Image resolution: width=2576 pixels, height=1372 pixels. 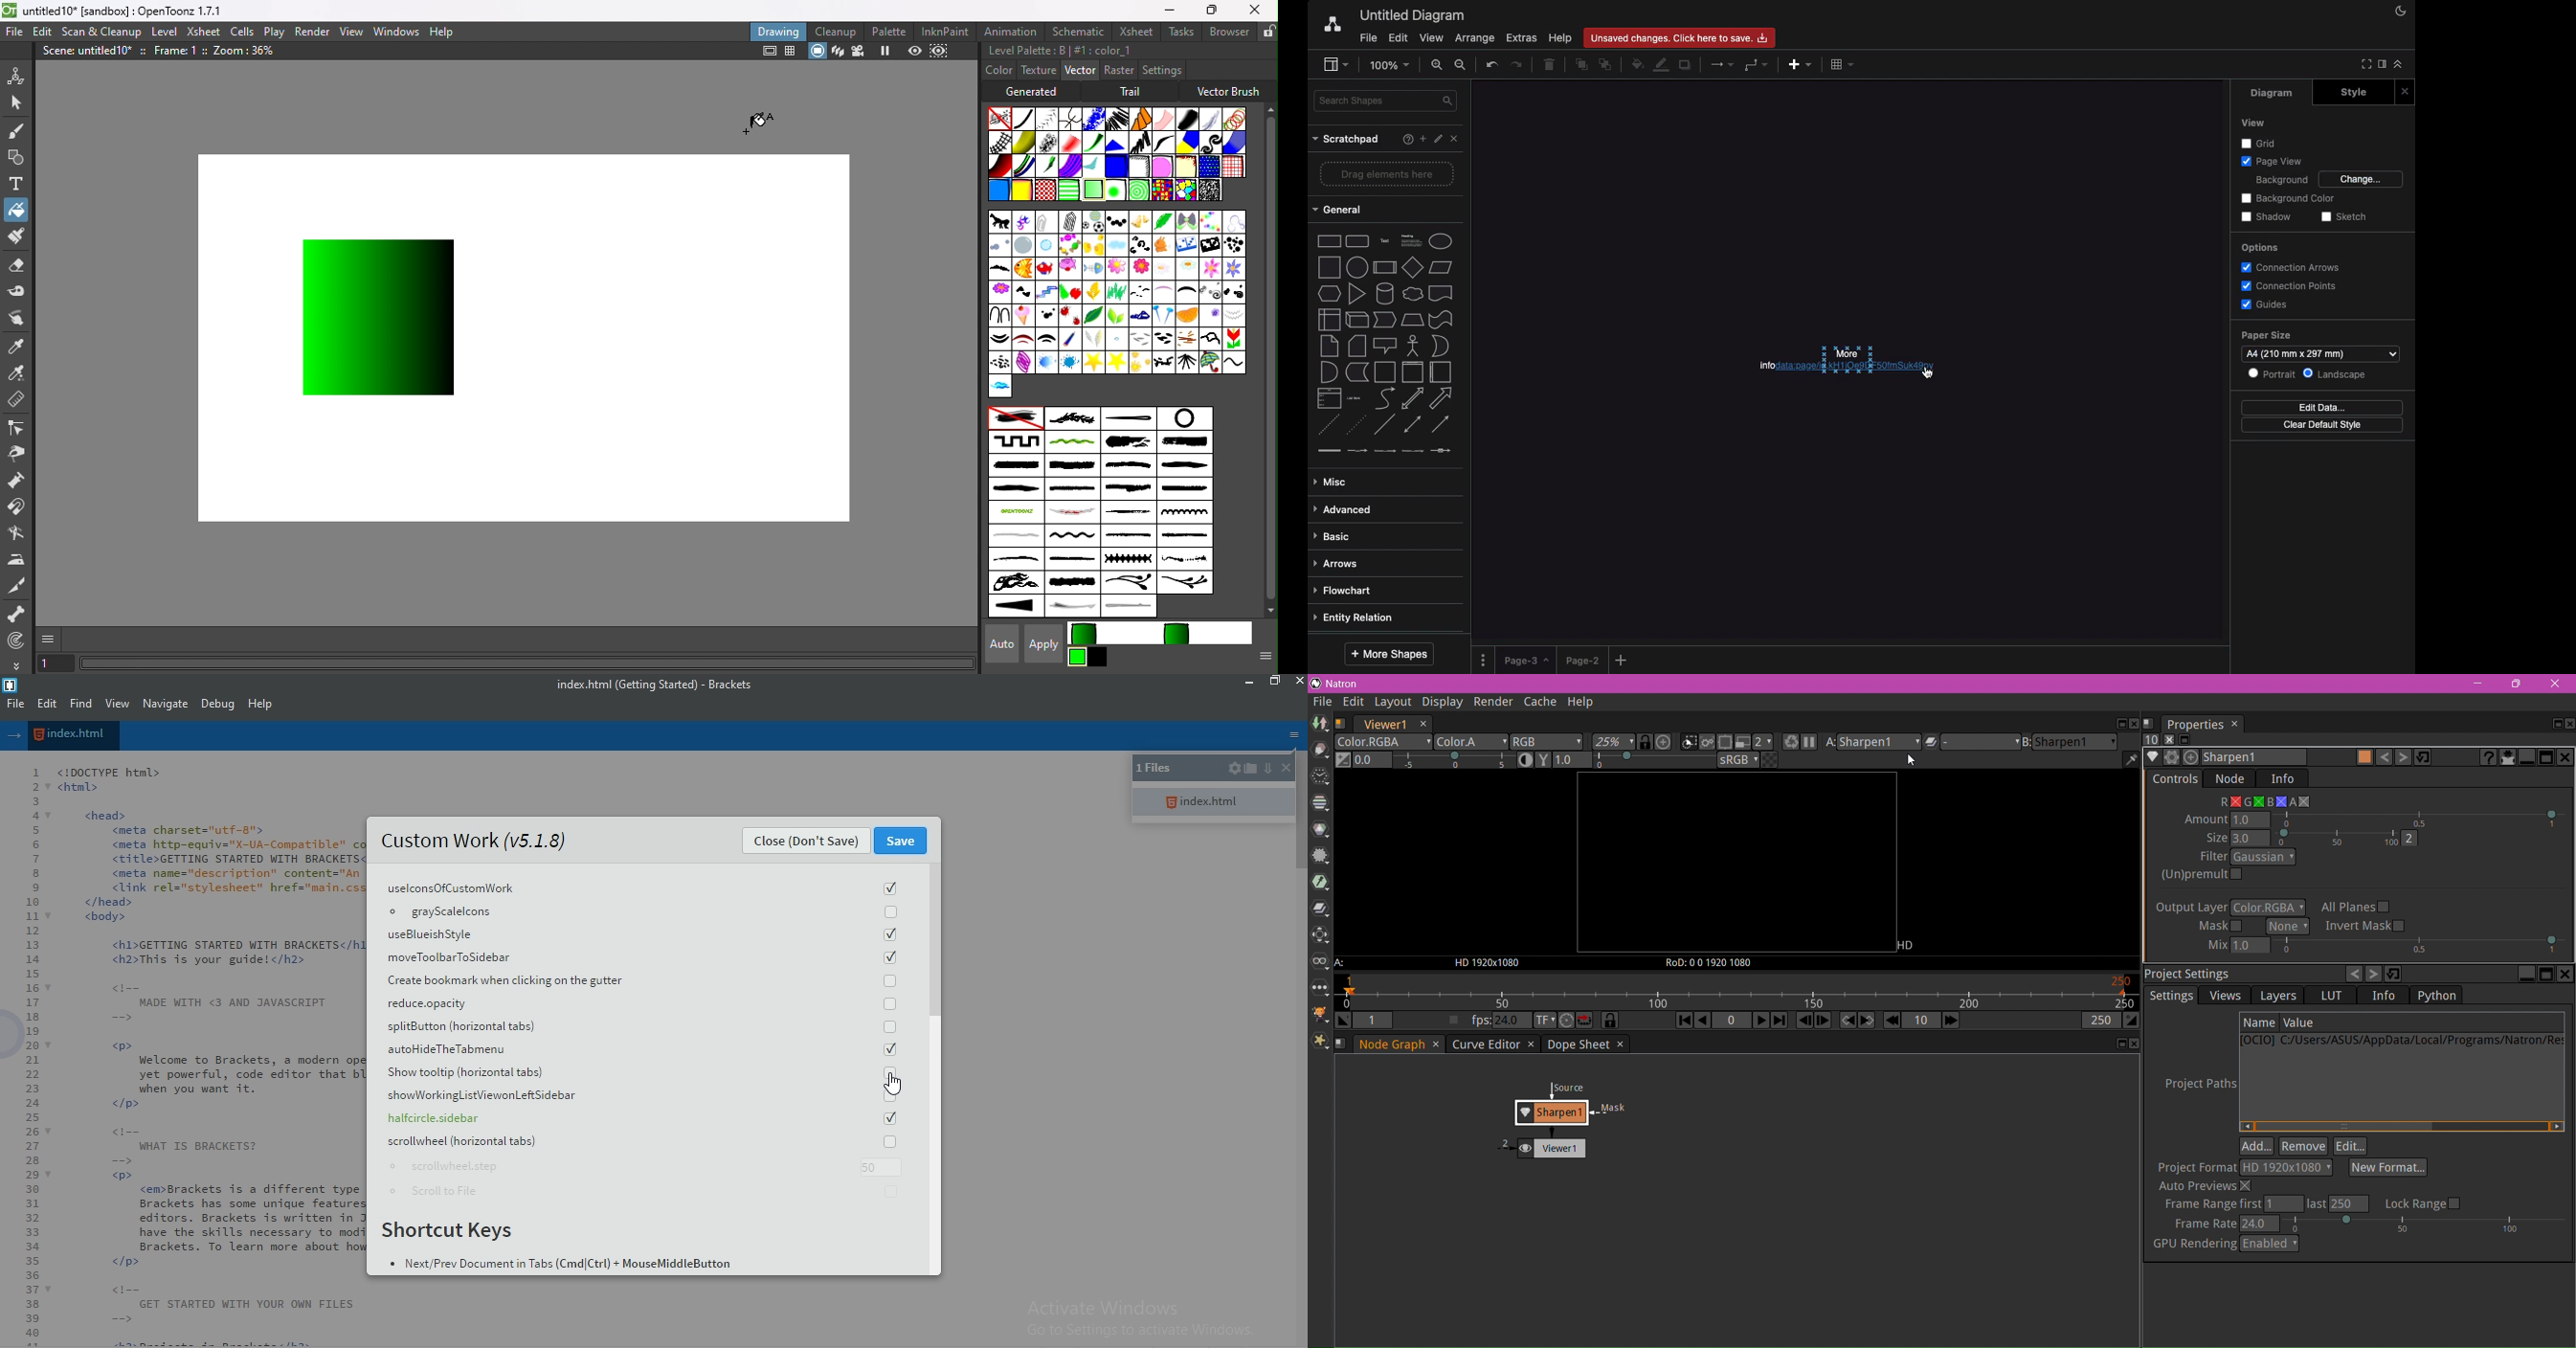 What do you see at coordinates (2273, 161) in the screenshot?
I see `Page view` at bounding box center [2273, 161].